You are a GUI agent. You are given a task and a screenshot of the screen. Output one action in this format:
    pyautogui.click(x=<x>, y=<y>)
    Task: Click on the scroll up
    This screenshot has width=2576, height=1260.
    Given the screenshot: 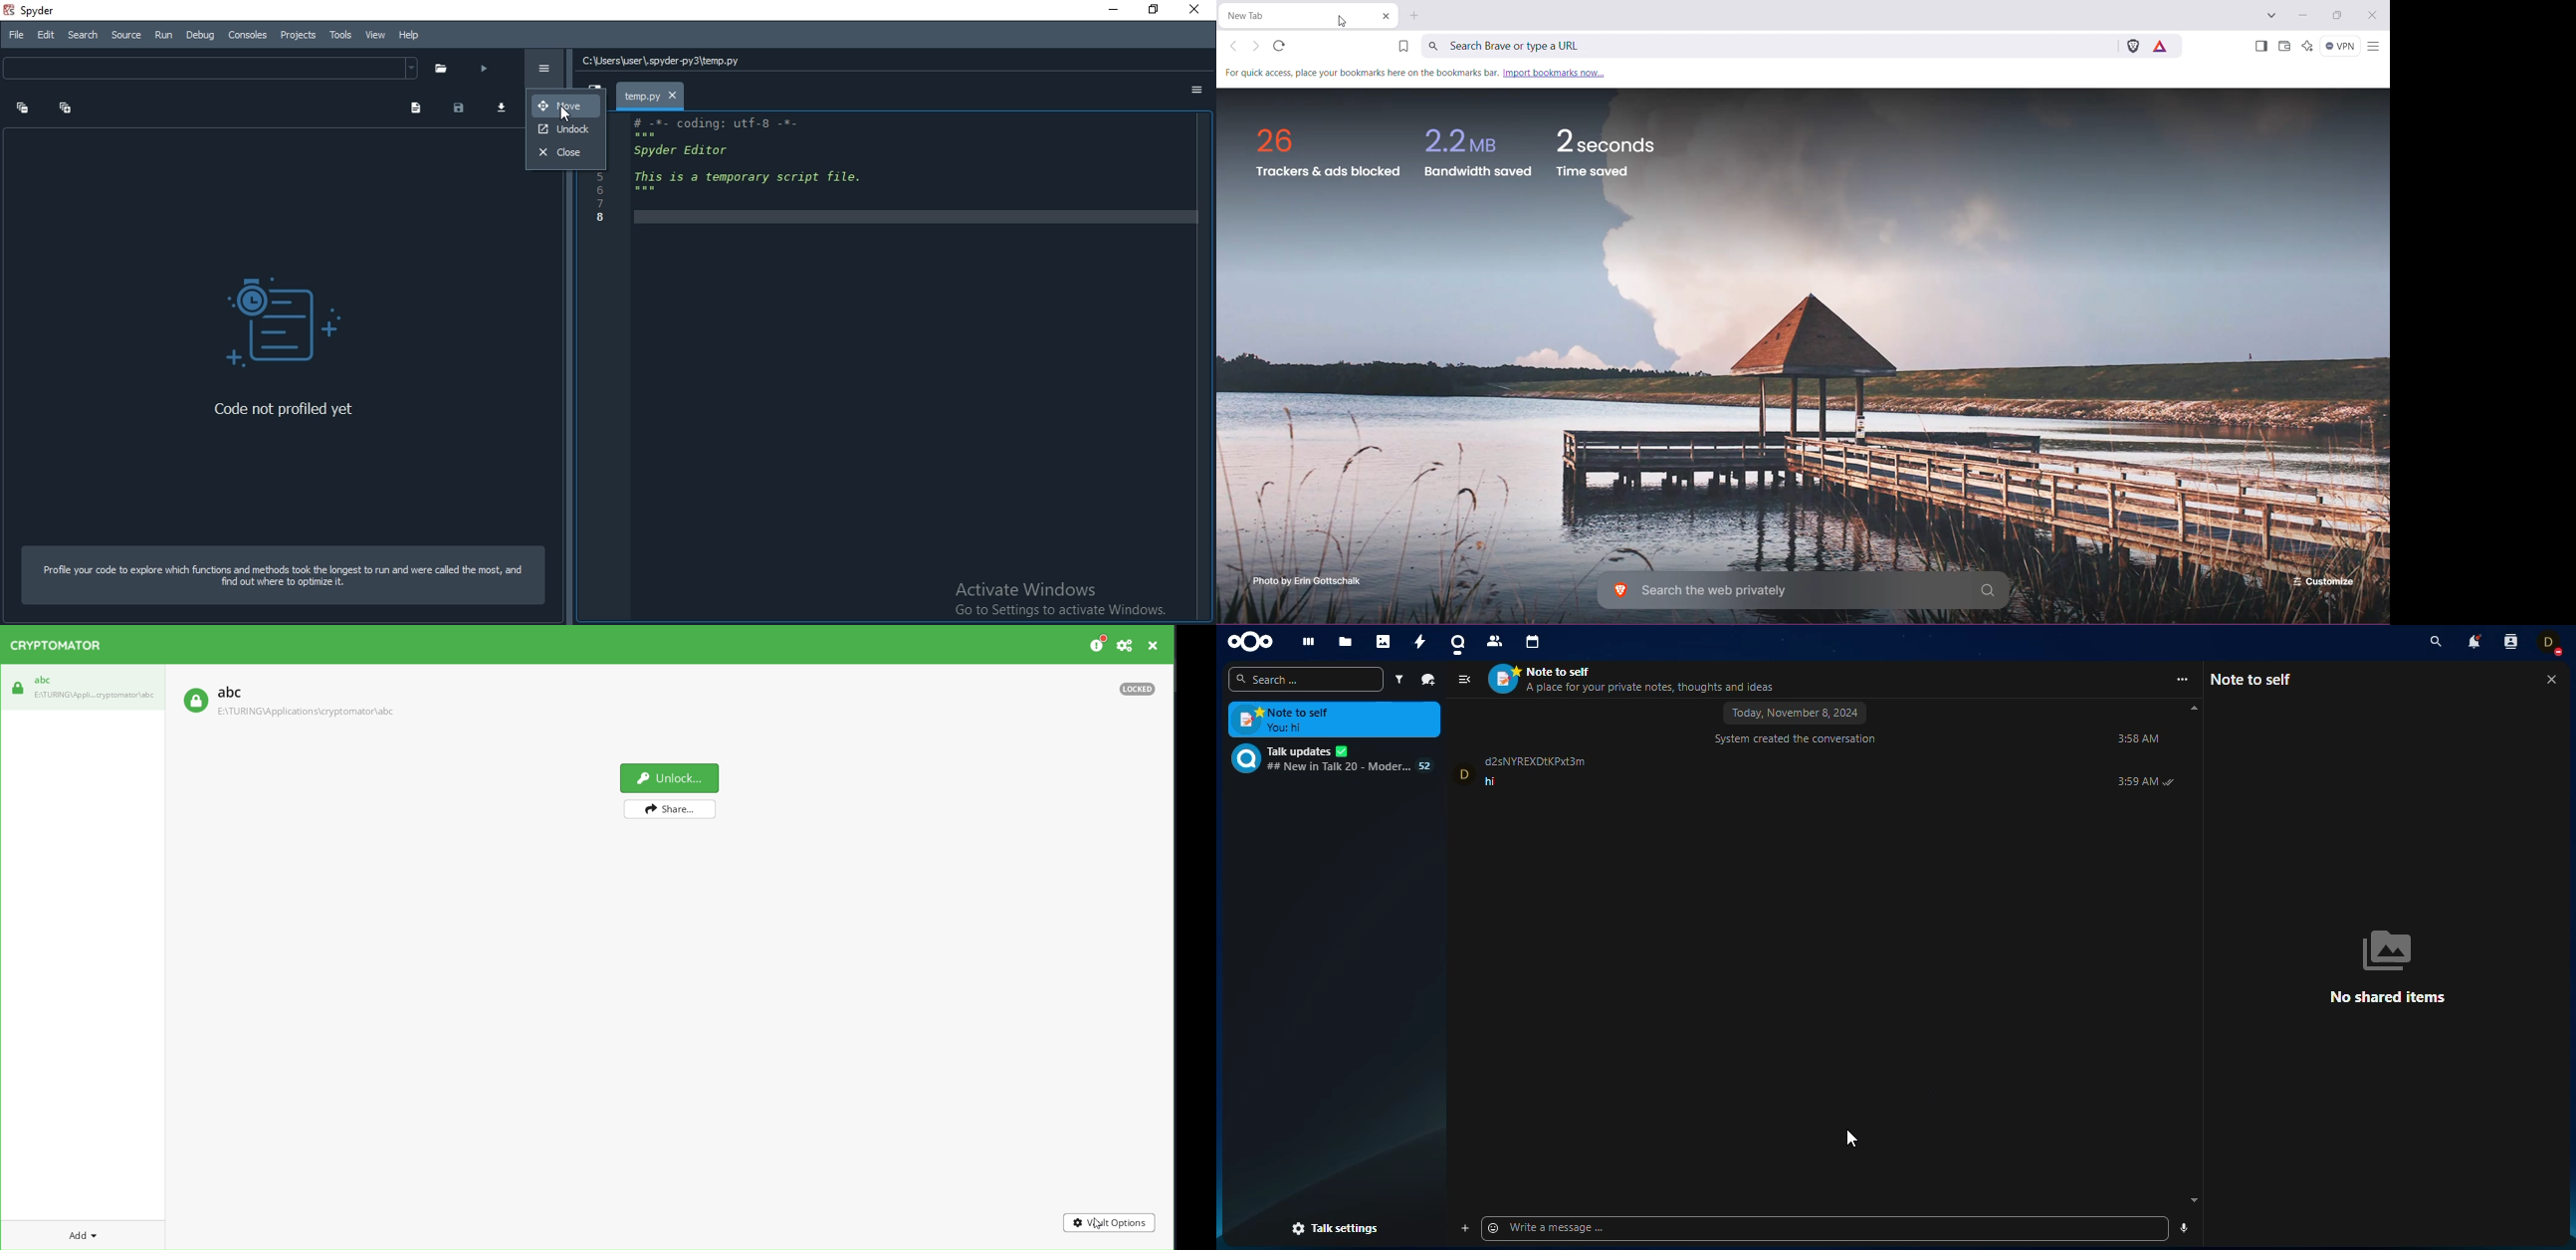 What is the action you would take?
    pyautogui.click(x=2195, y=710)
    